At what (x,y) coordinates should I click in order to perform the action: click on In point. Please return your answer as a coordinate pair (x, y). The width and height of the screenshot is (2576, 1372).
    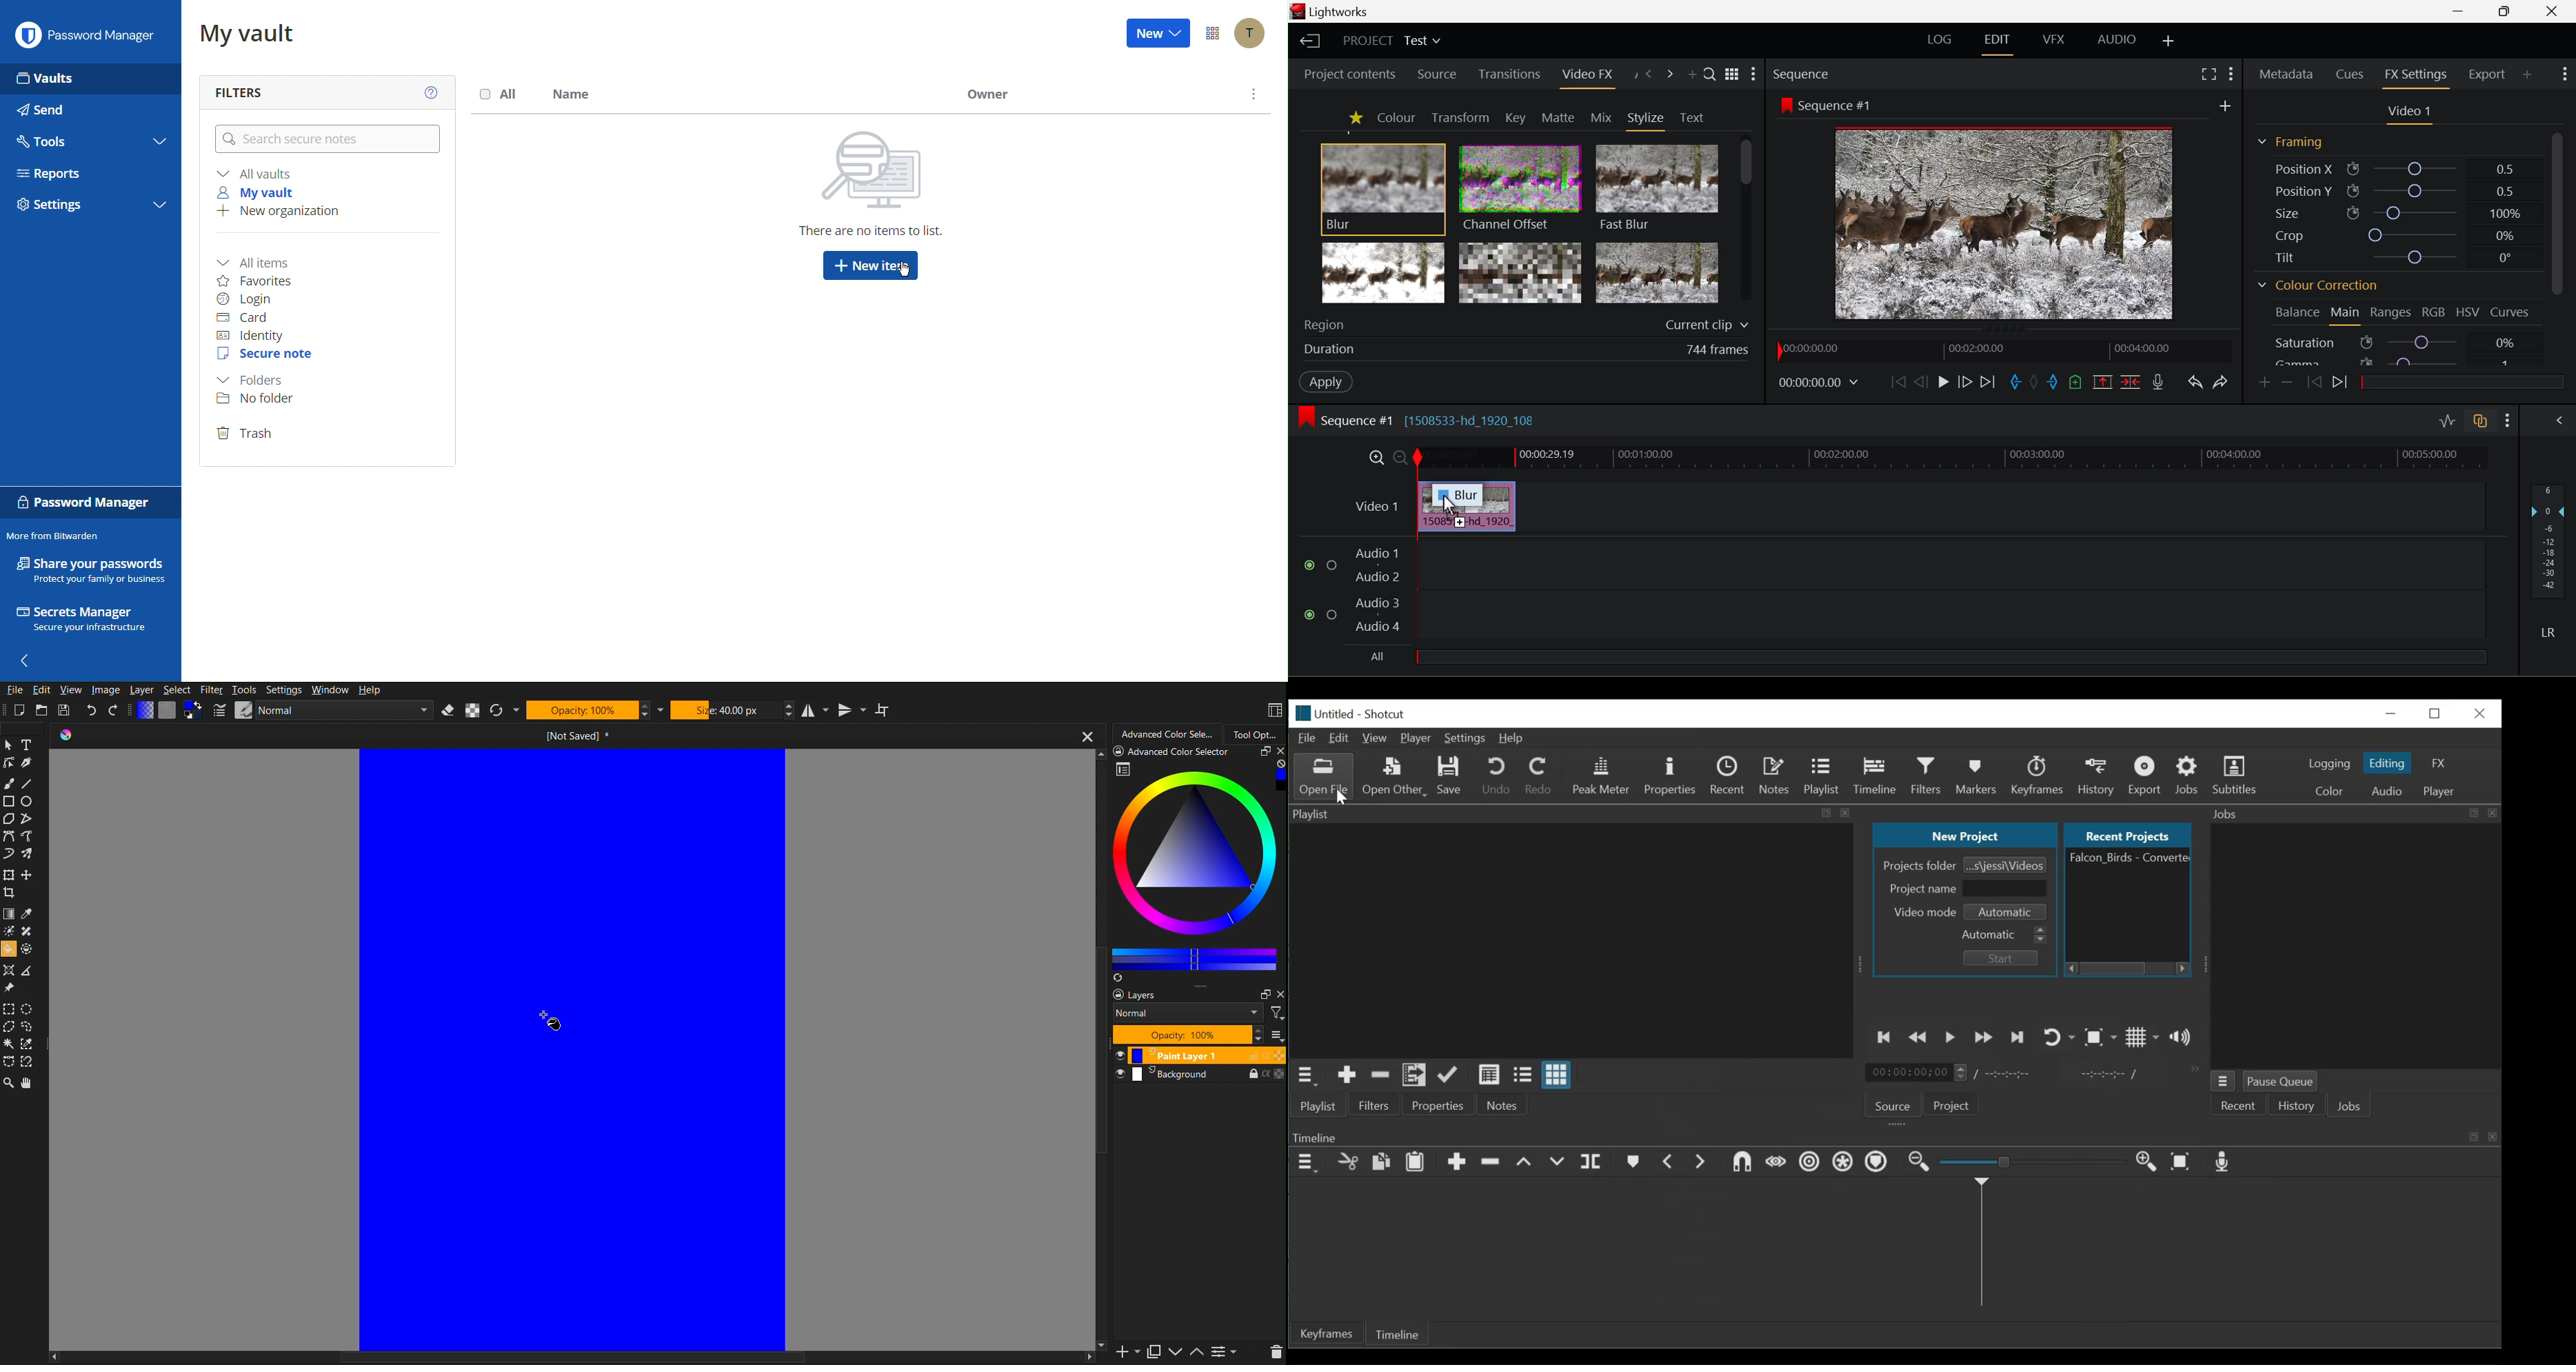
    Looking at the image, I should click on (2109, 1076).